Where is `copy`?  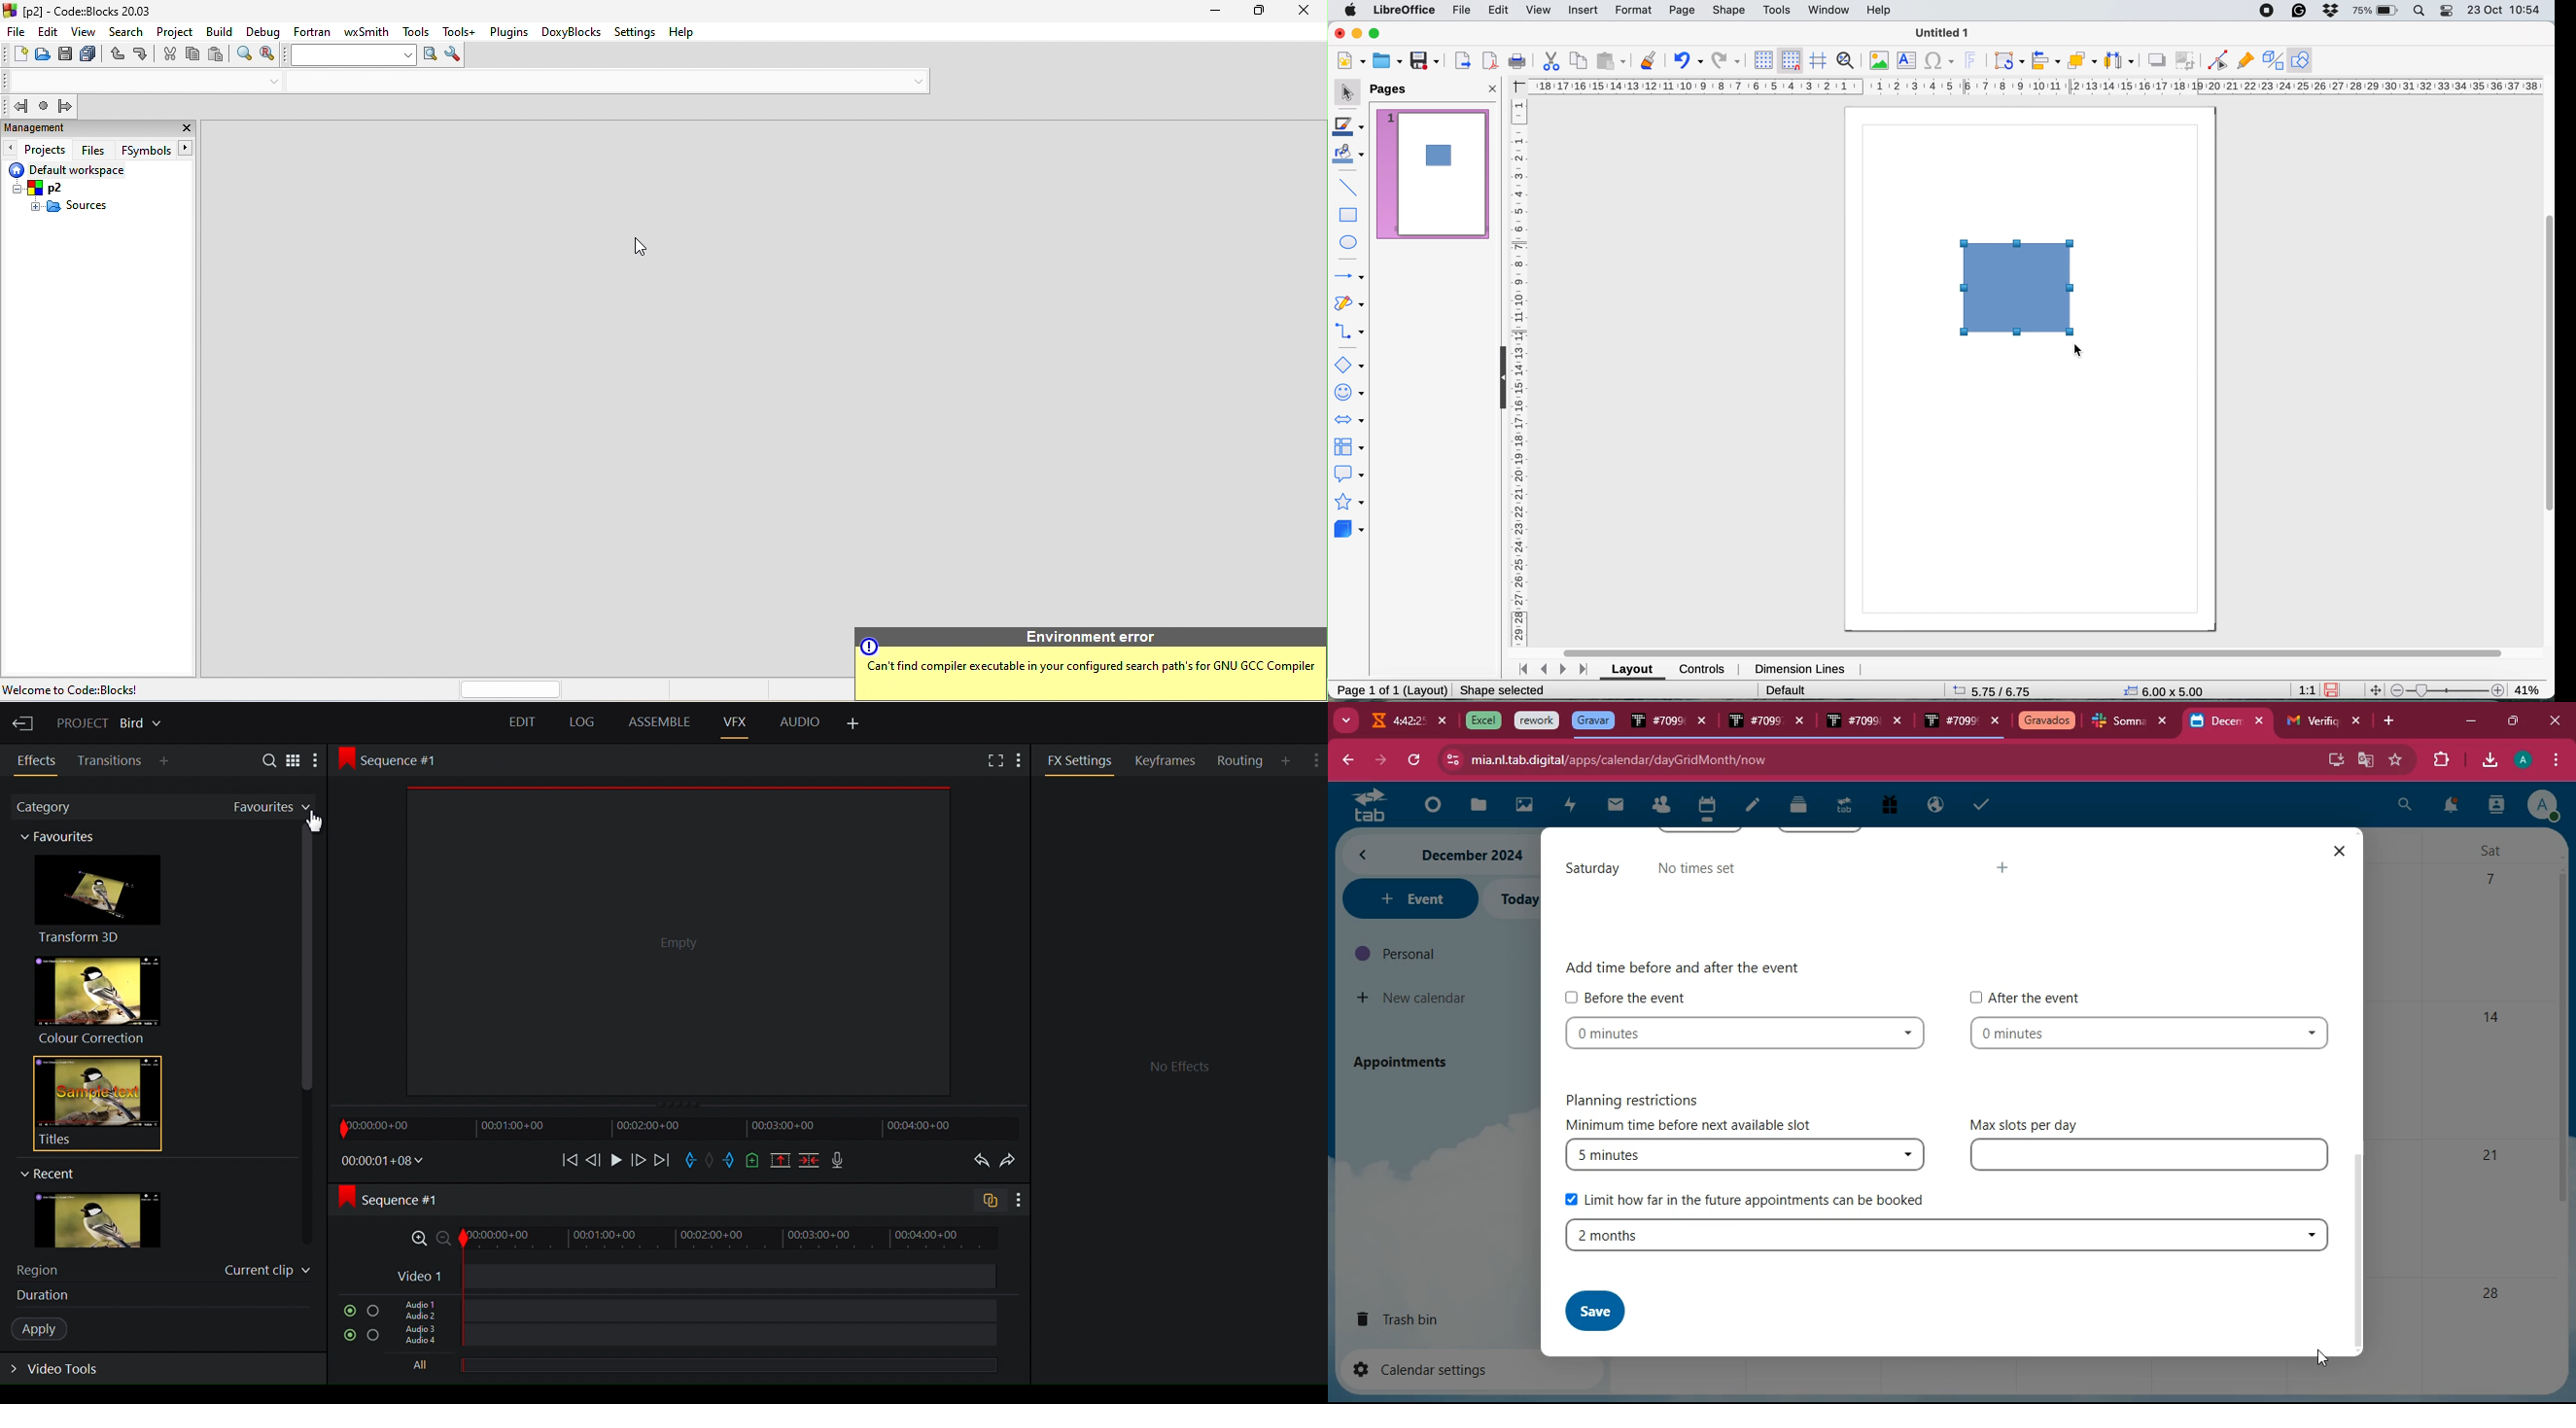
copy is located at coordinates (193, 56).